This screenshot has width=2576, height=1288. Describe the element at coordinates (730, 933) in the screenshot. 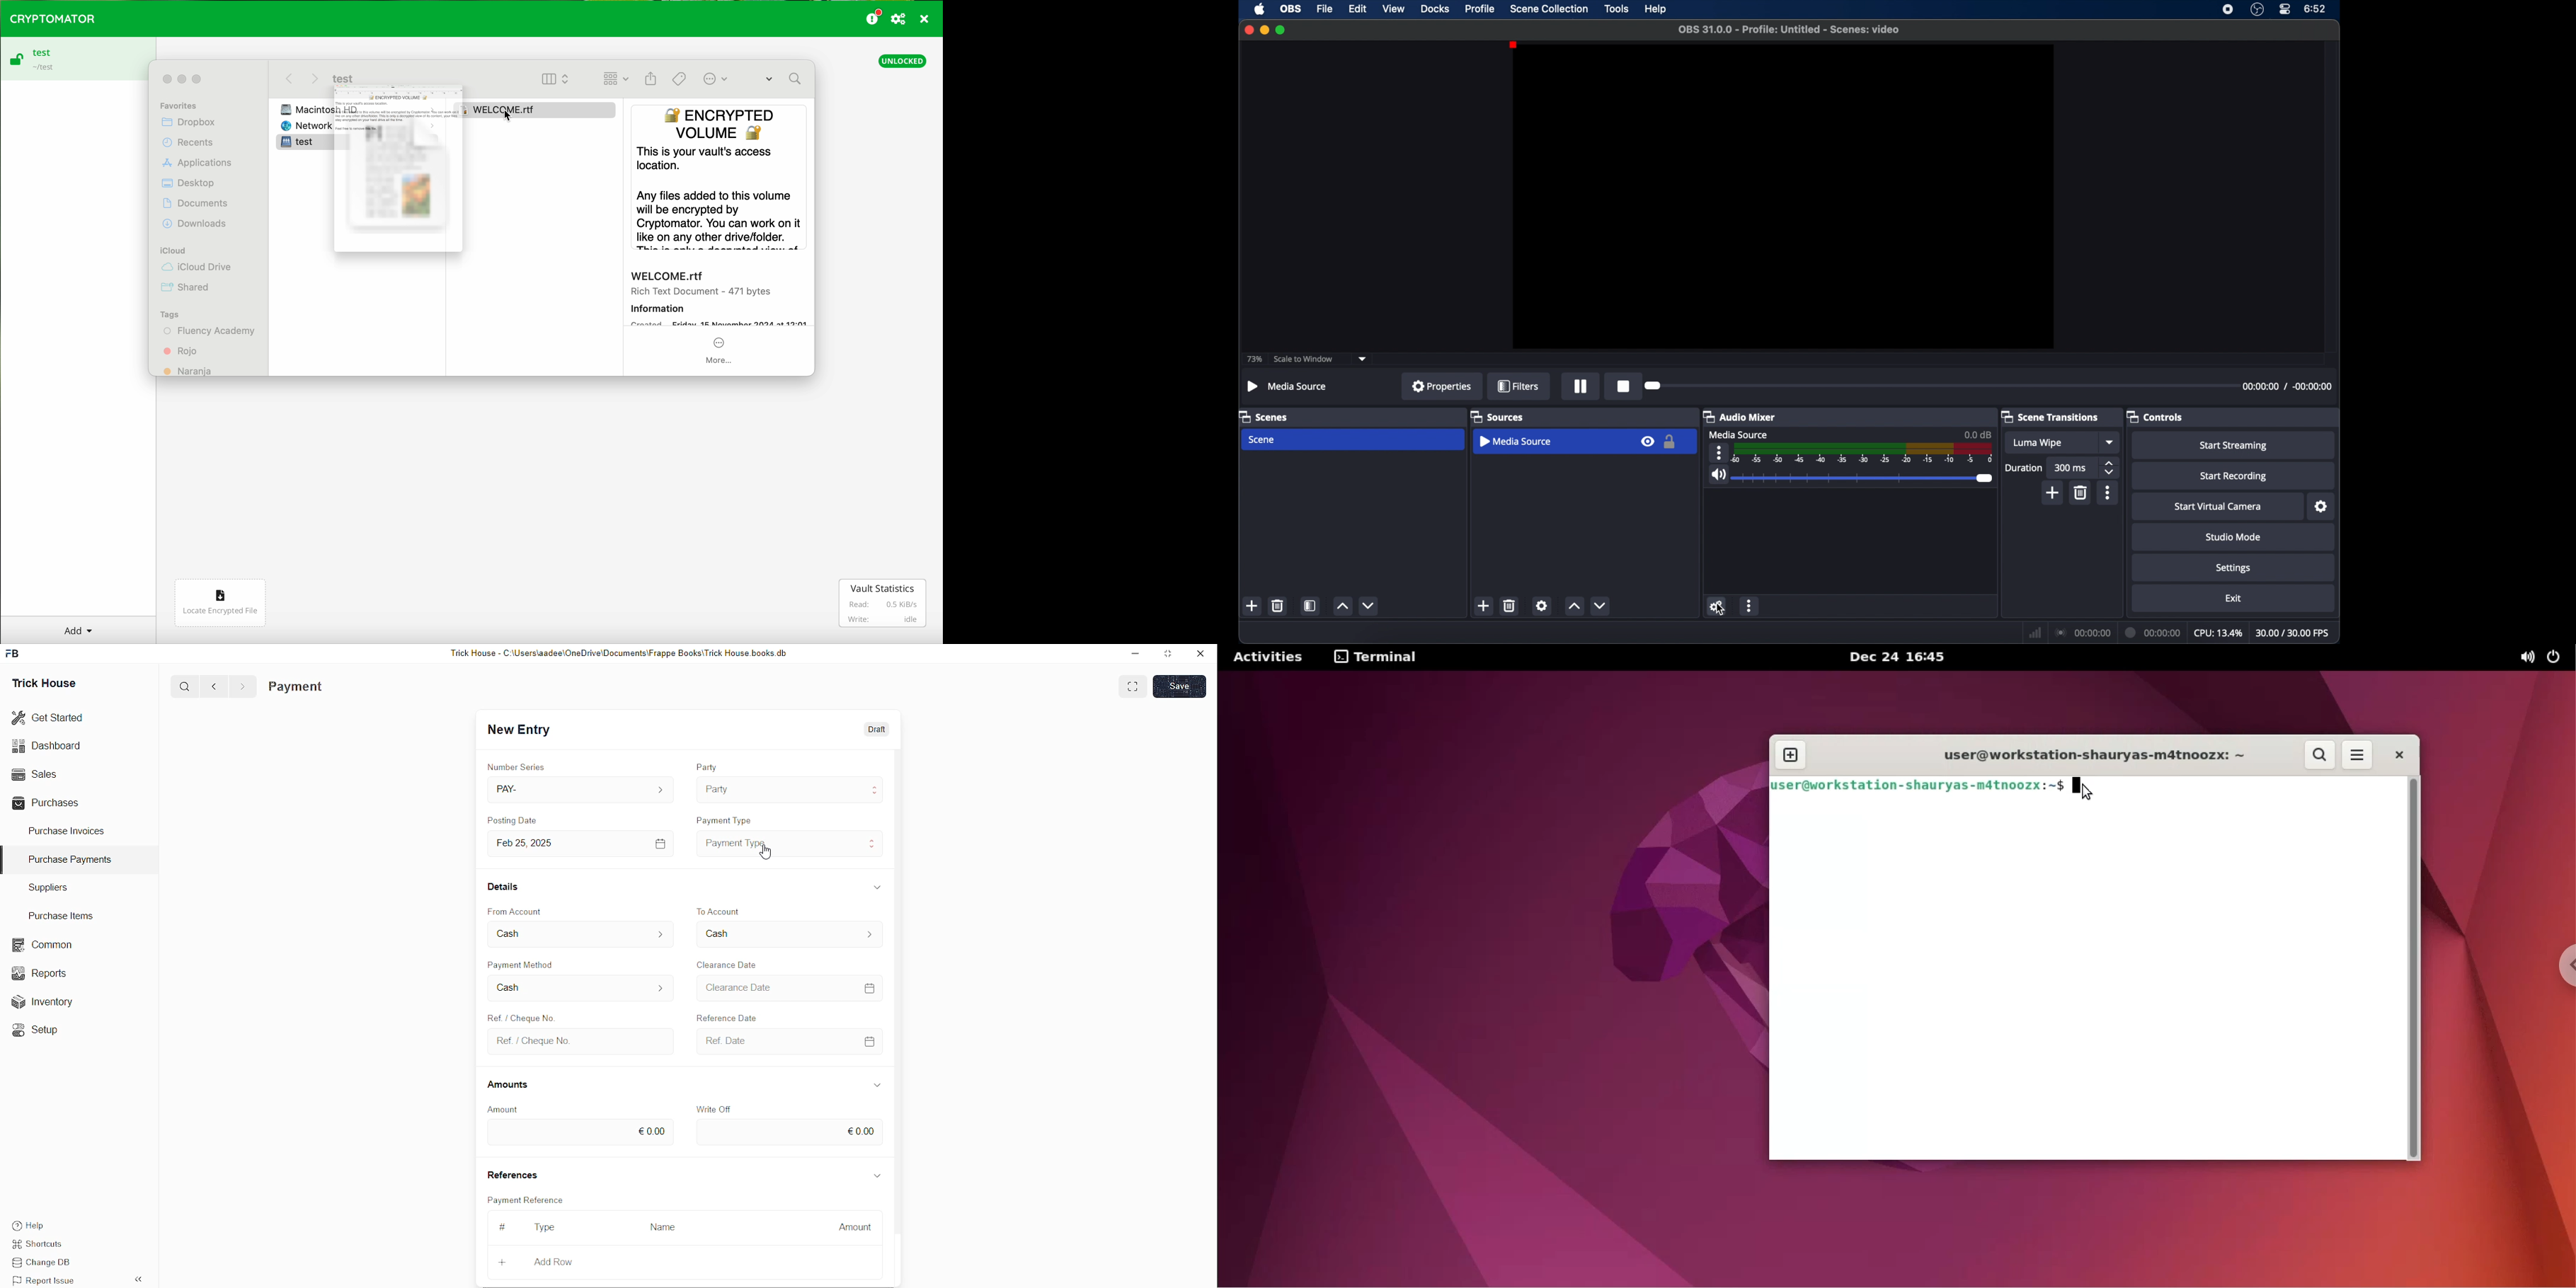

I see `To Account` at that location.